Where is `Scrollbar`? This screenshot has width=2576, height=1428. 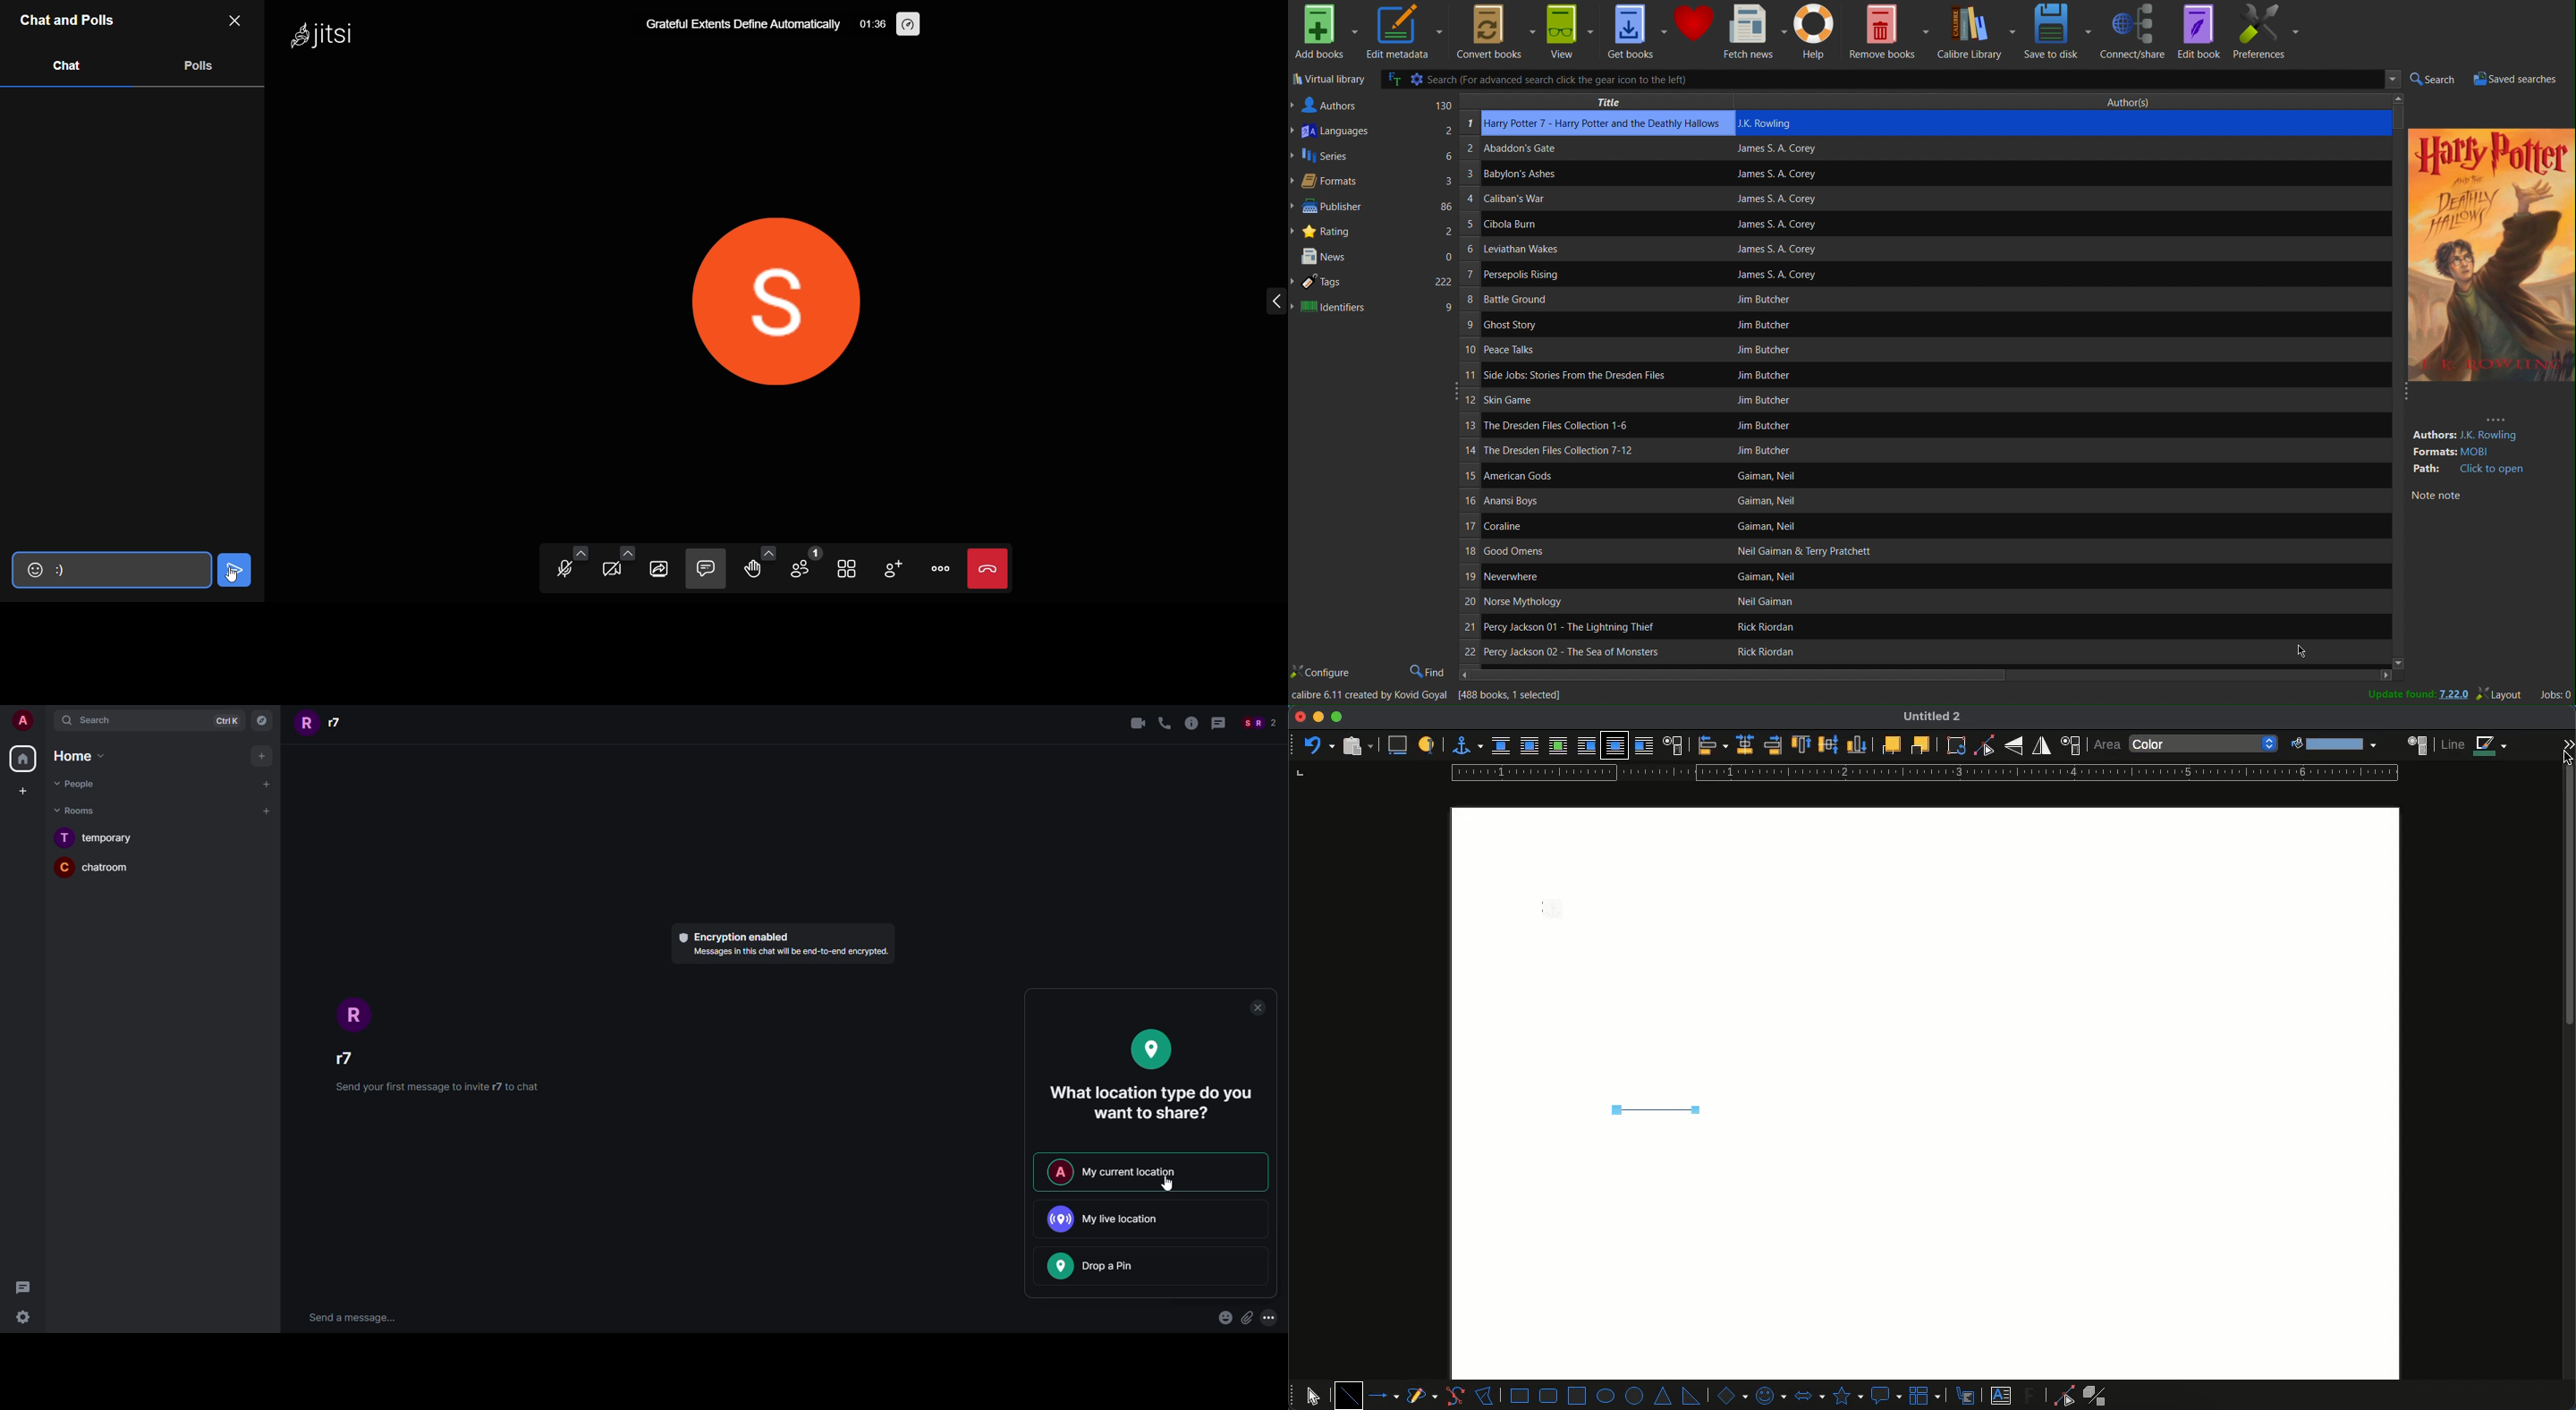
Scrollbar is located at coordinates (1933, 675).